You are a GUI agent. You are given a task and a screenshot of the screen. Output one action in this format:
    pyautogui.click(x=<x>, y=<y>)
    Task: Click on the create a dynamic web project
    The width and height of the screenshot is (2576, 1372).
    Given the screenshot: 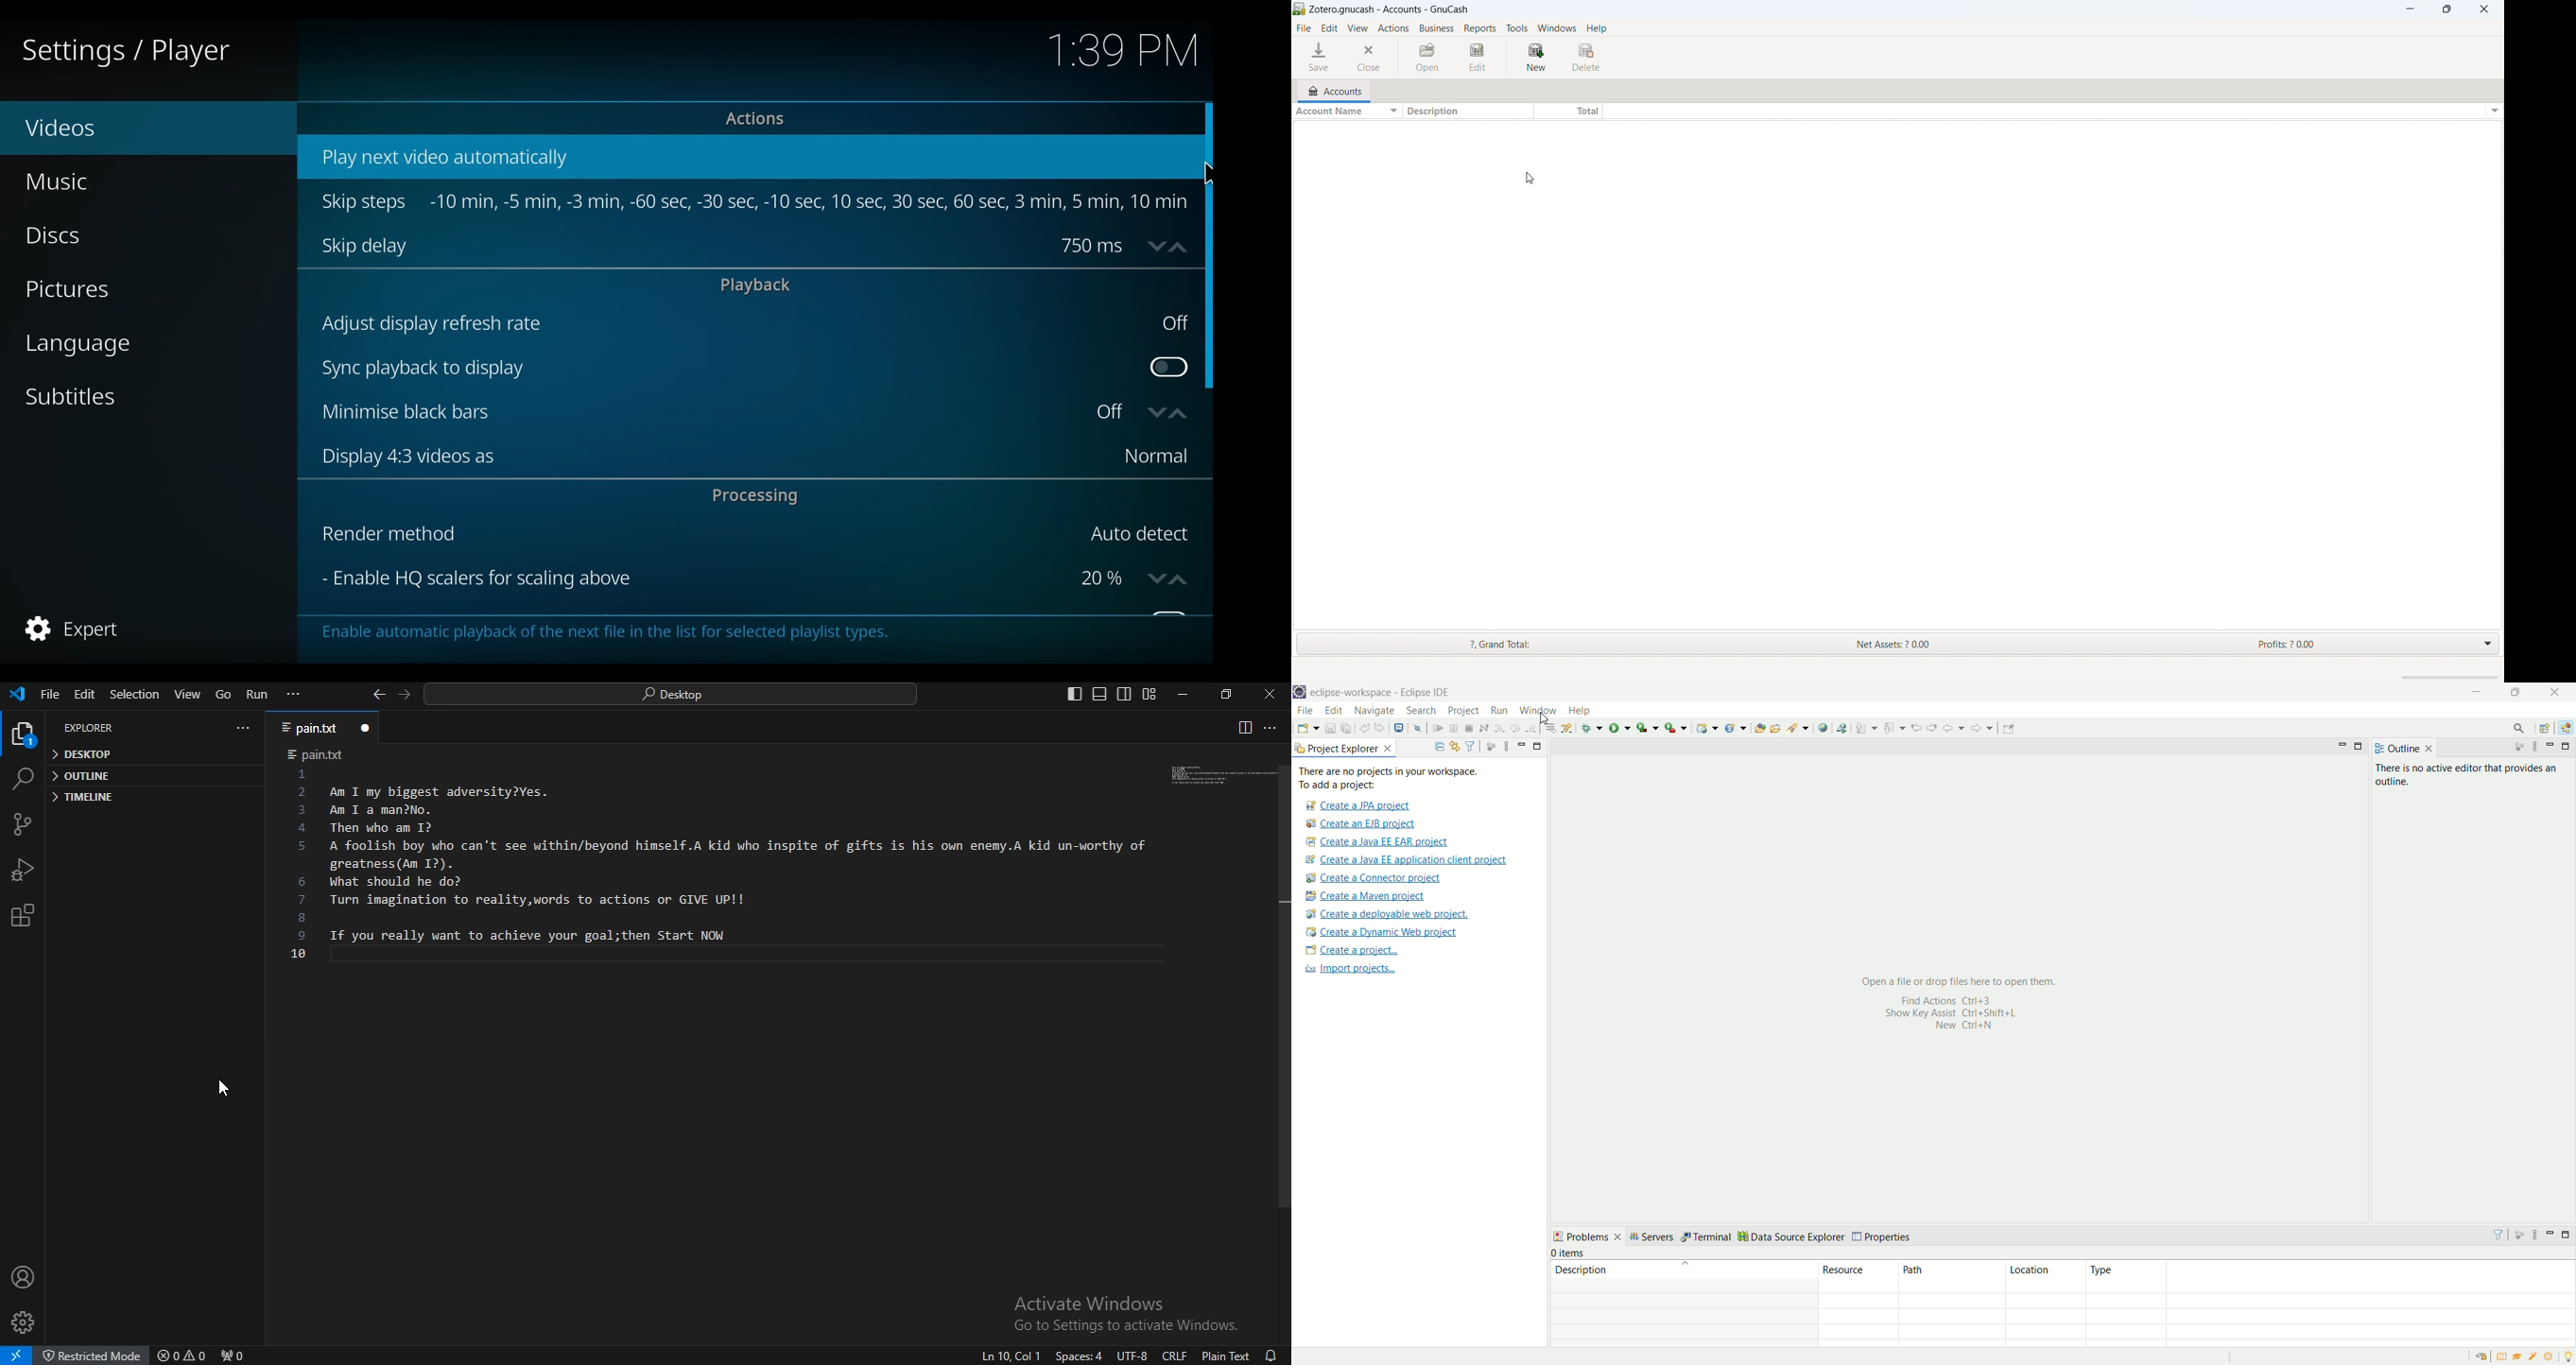 What is the action you would take?
    pyautogui.click(x=1706, y=728)
    